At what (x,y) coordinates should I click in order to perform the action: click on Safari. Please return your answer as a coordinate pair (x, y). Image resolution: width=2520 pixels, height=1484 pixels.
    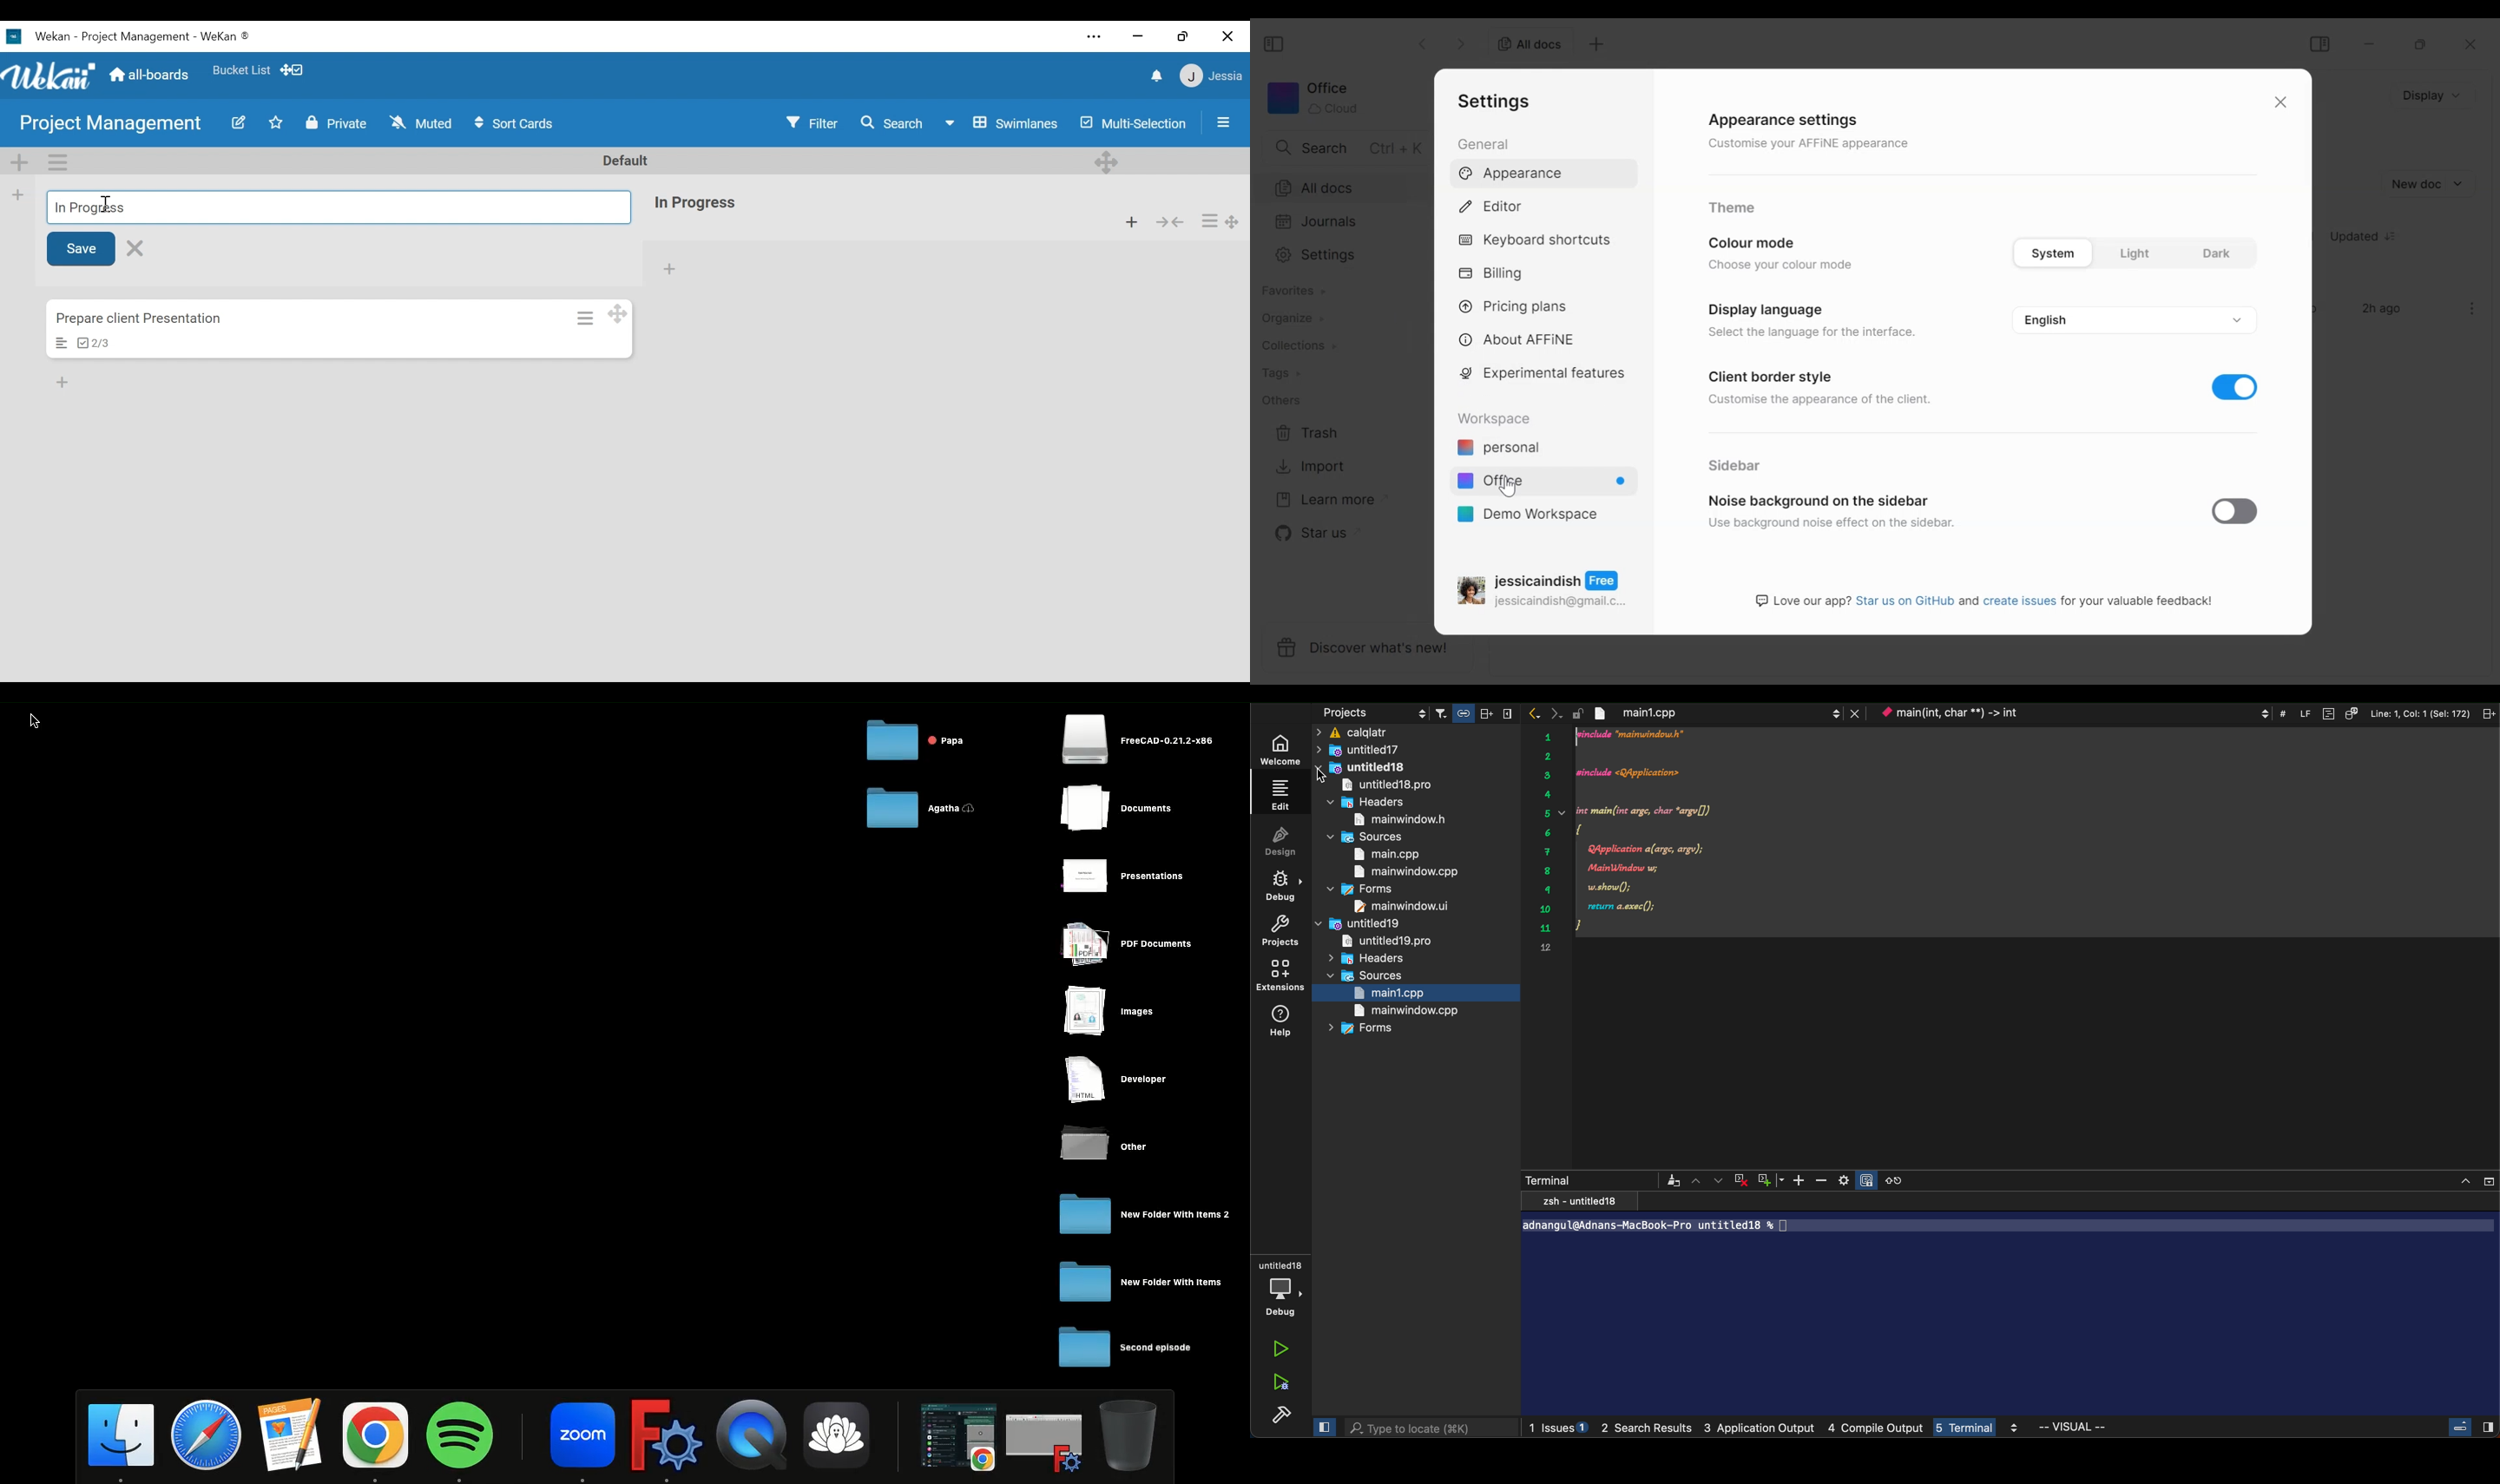
    Looking at the image, I should click on (210, 1435).